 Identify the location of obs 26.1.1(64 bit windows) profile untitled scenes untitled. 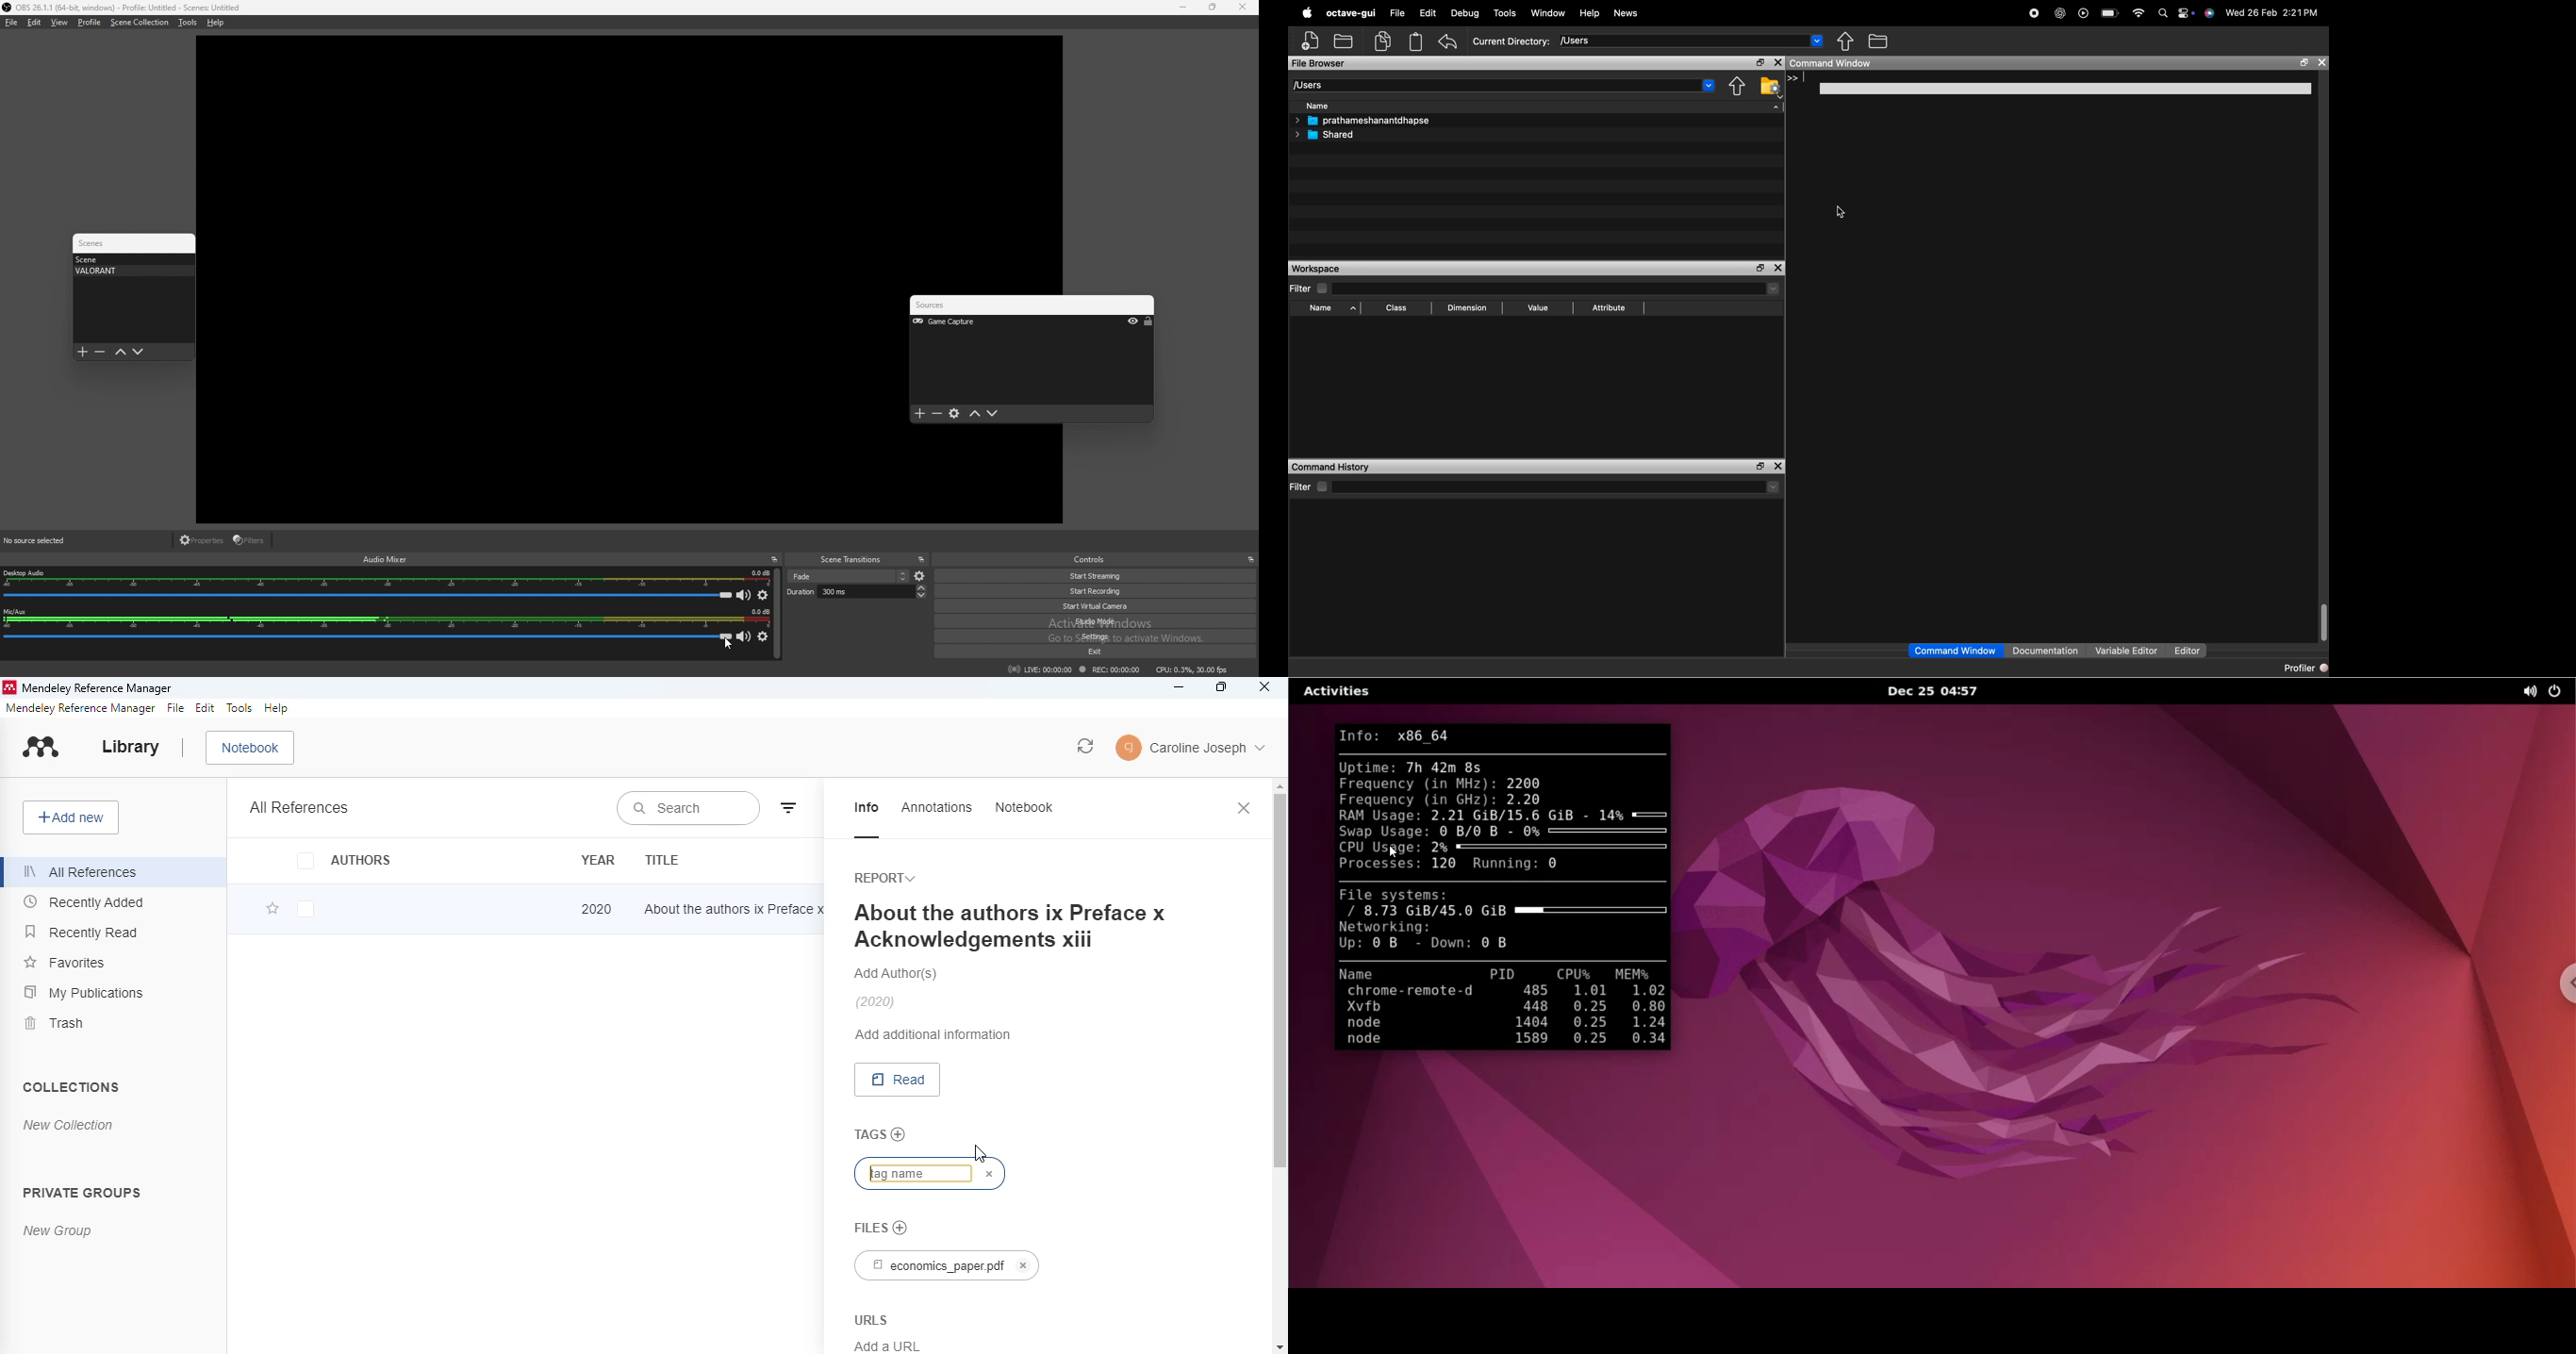
(121, 7).